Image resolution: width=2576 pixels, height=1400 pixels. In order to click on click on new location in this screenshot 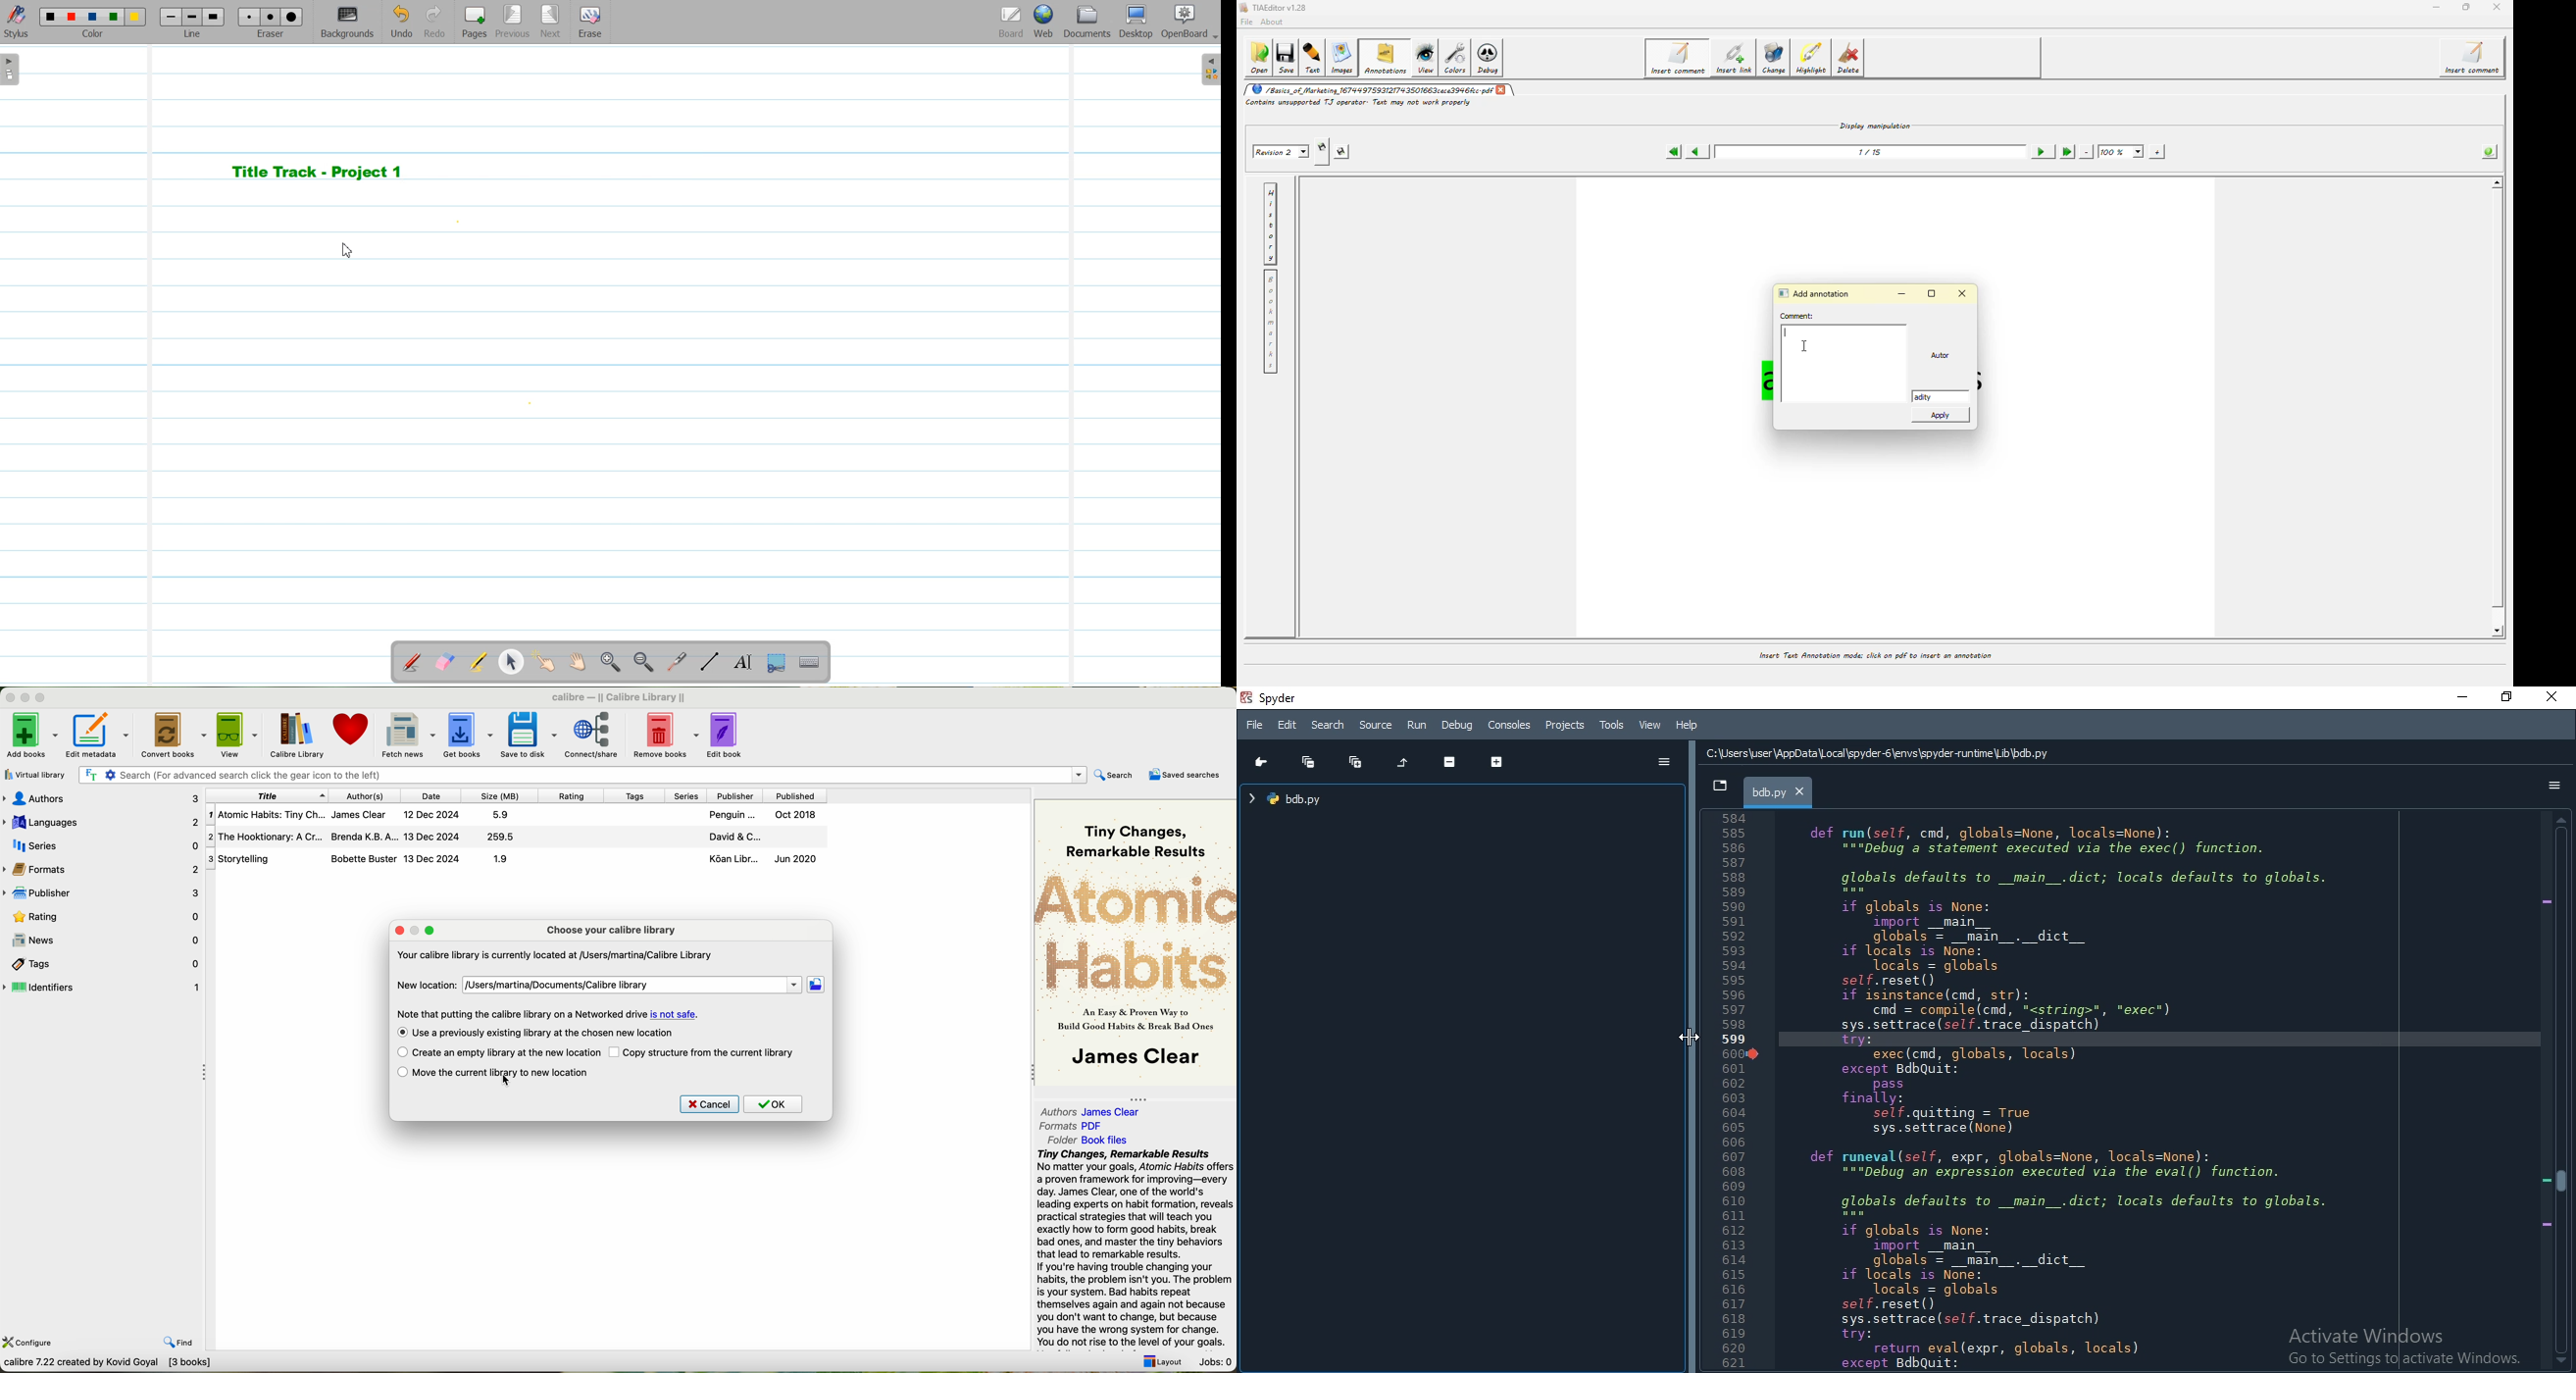, I will do `click(818, 986)`.